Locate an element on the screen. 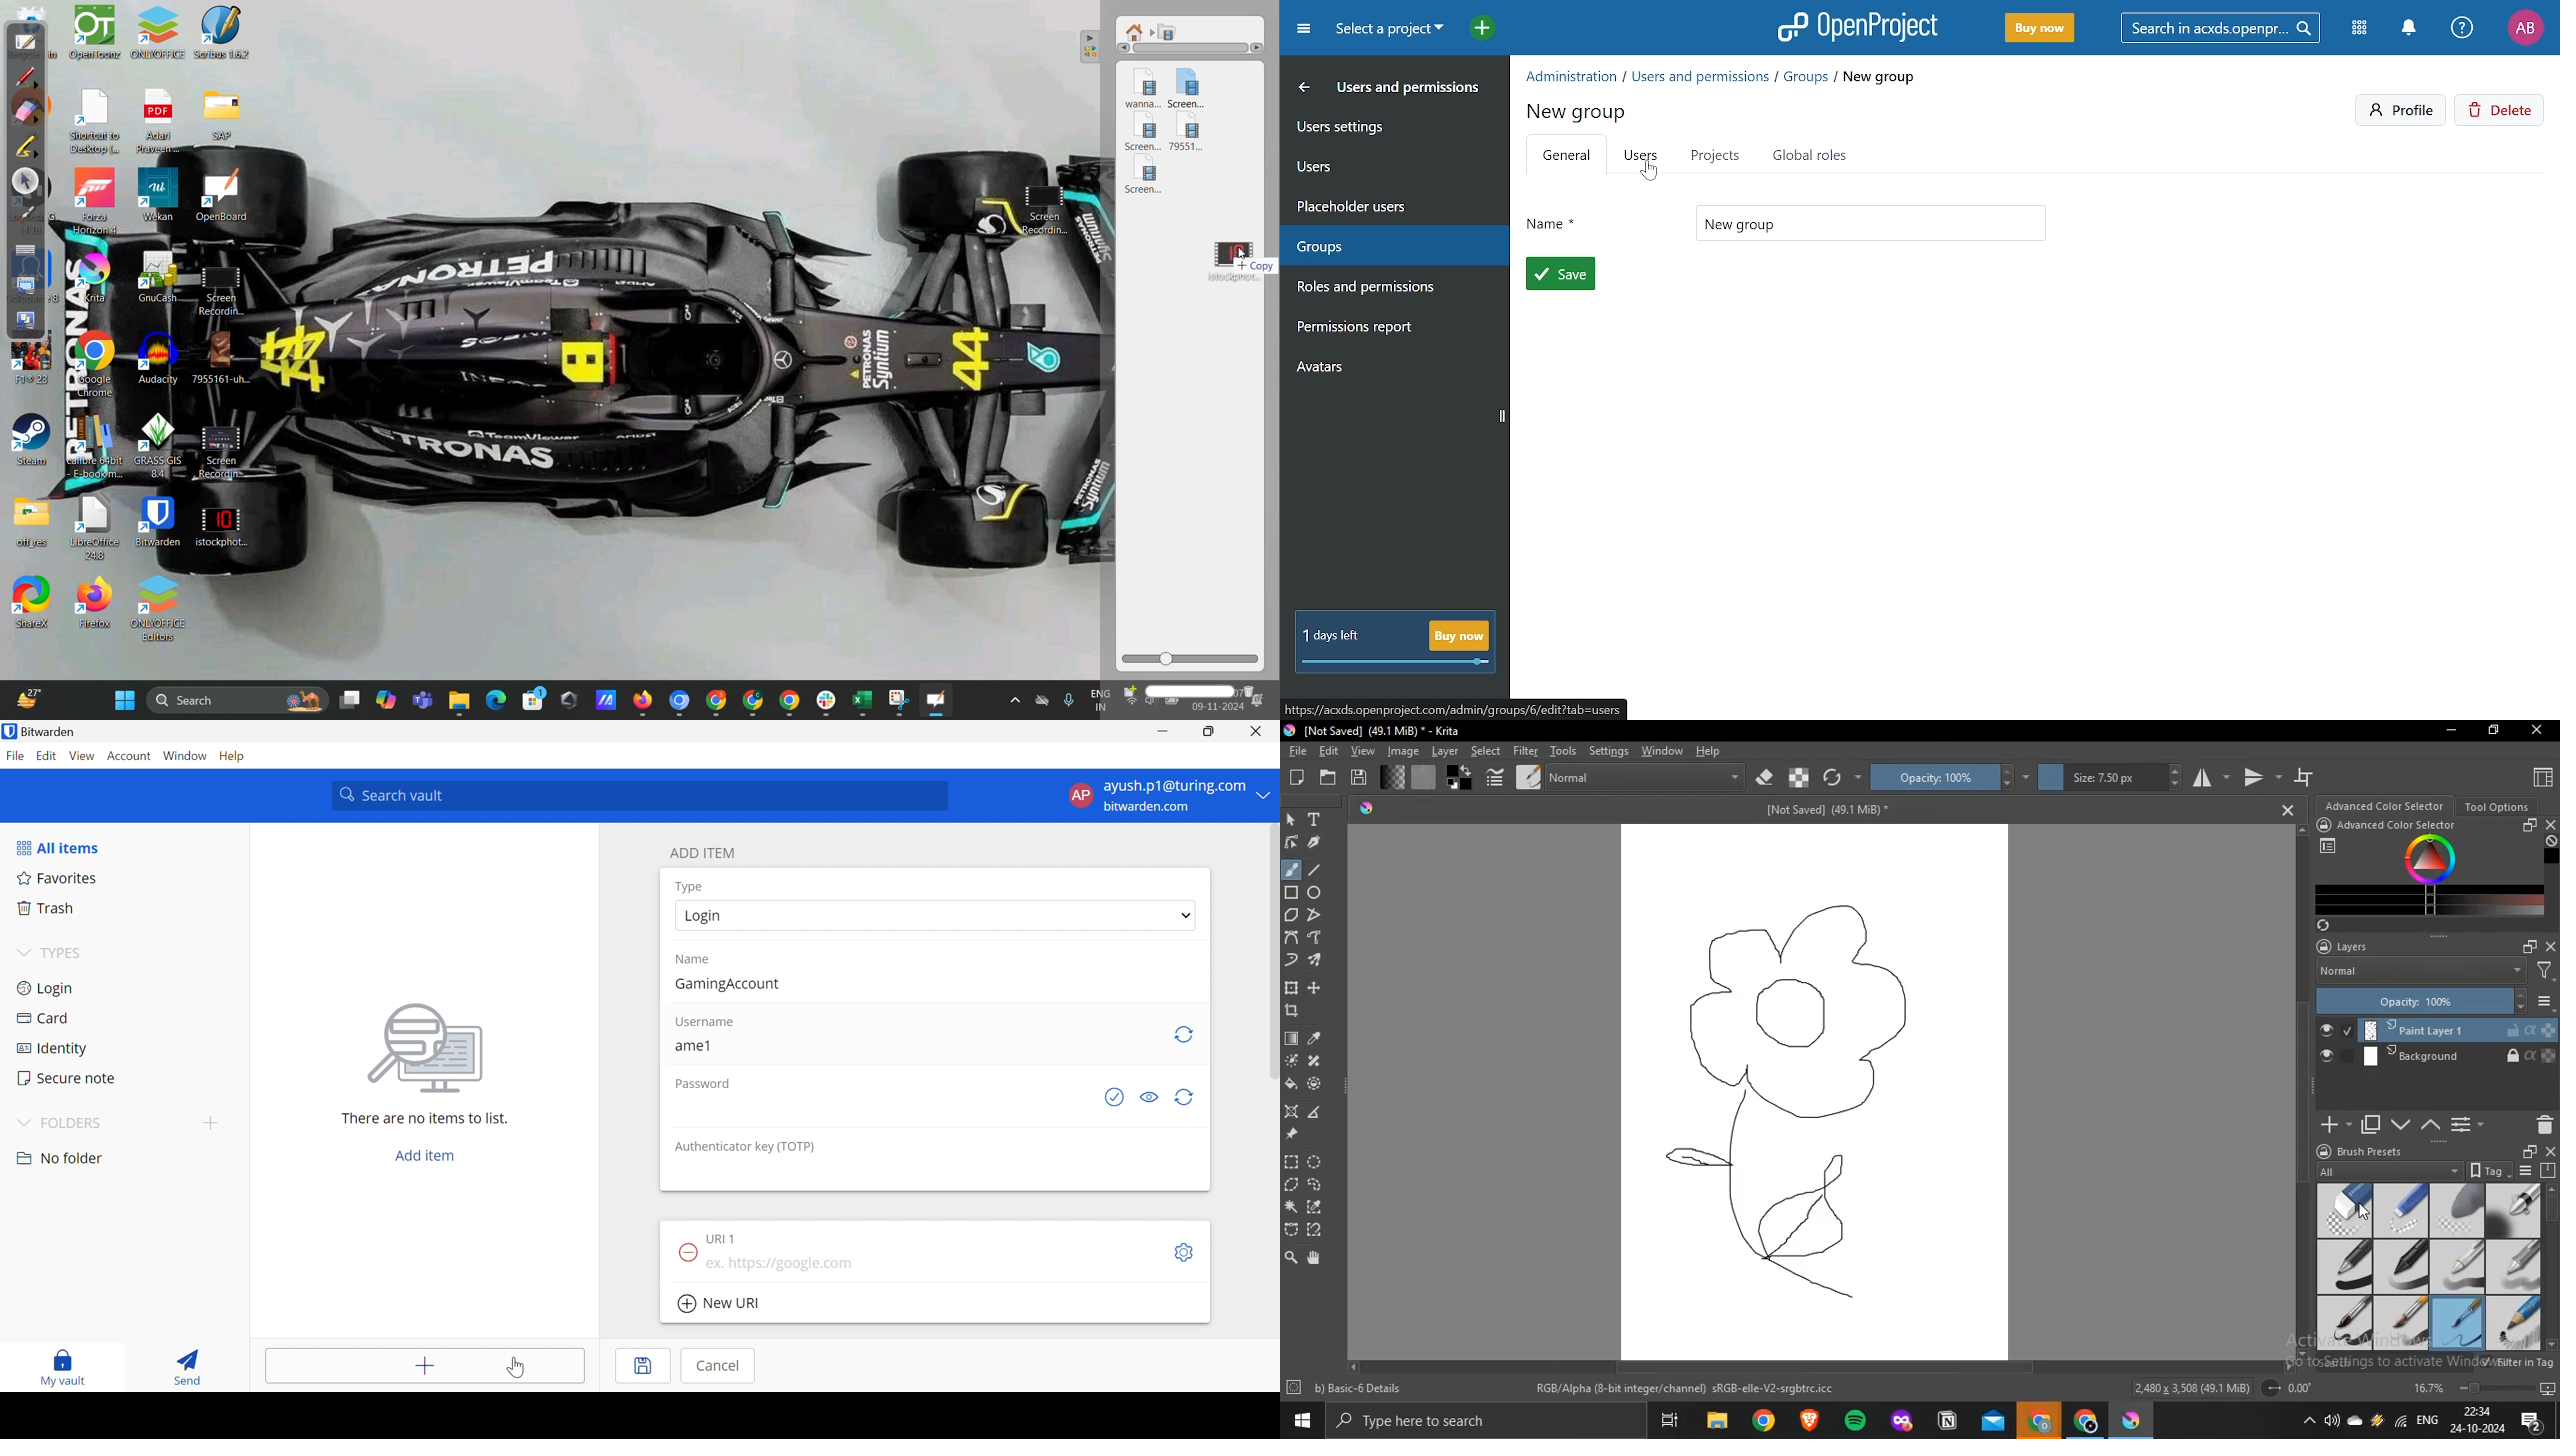 The width and height of the screenshot is (2576, 1456). Scrollbar is located at coordinates (1822, 1370).